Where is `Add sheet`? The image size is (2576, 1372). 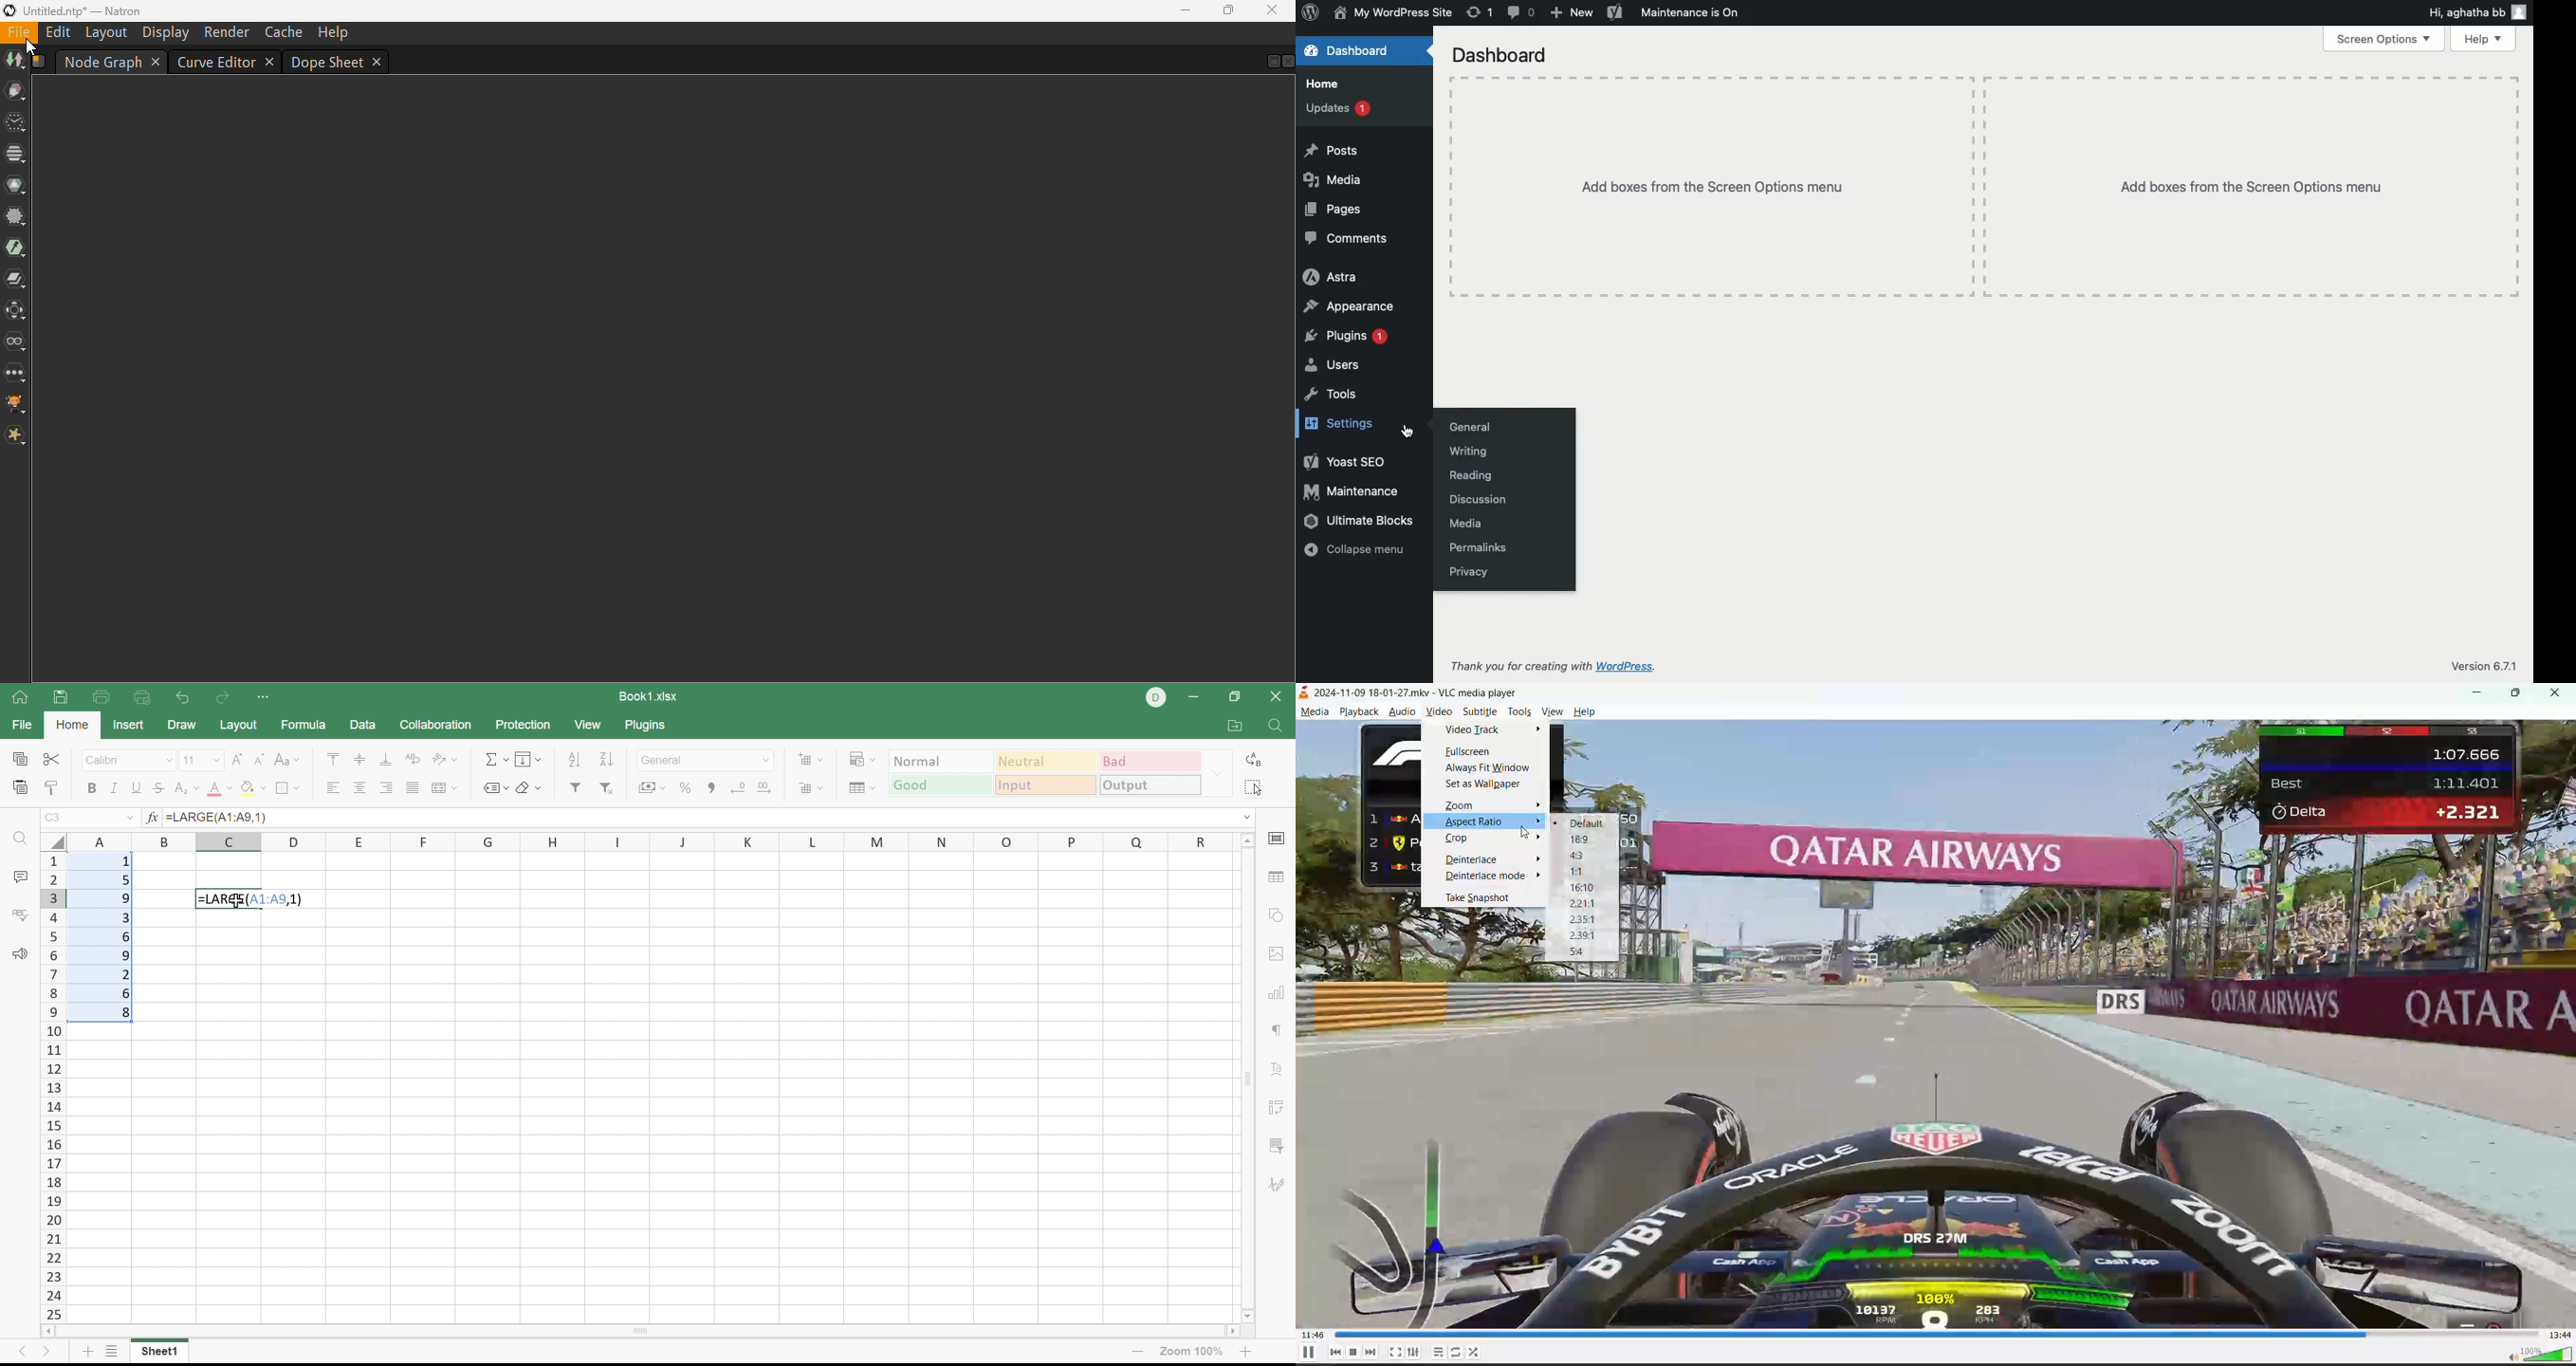
Add sheet is located at coordinates (86, 1354).